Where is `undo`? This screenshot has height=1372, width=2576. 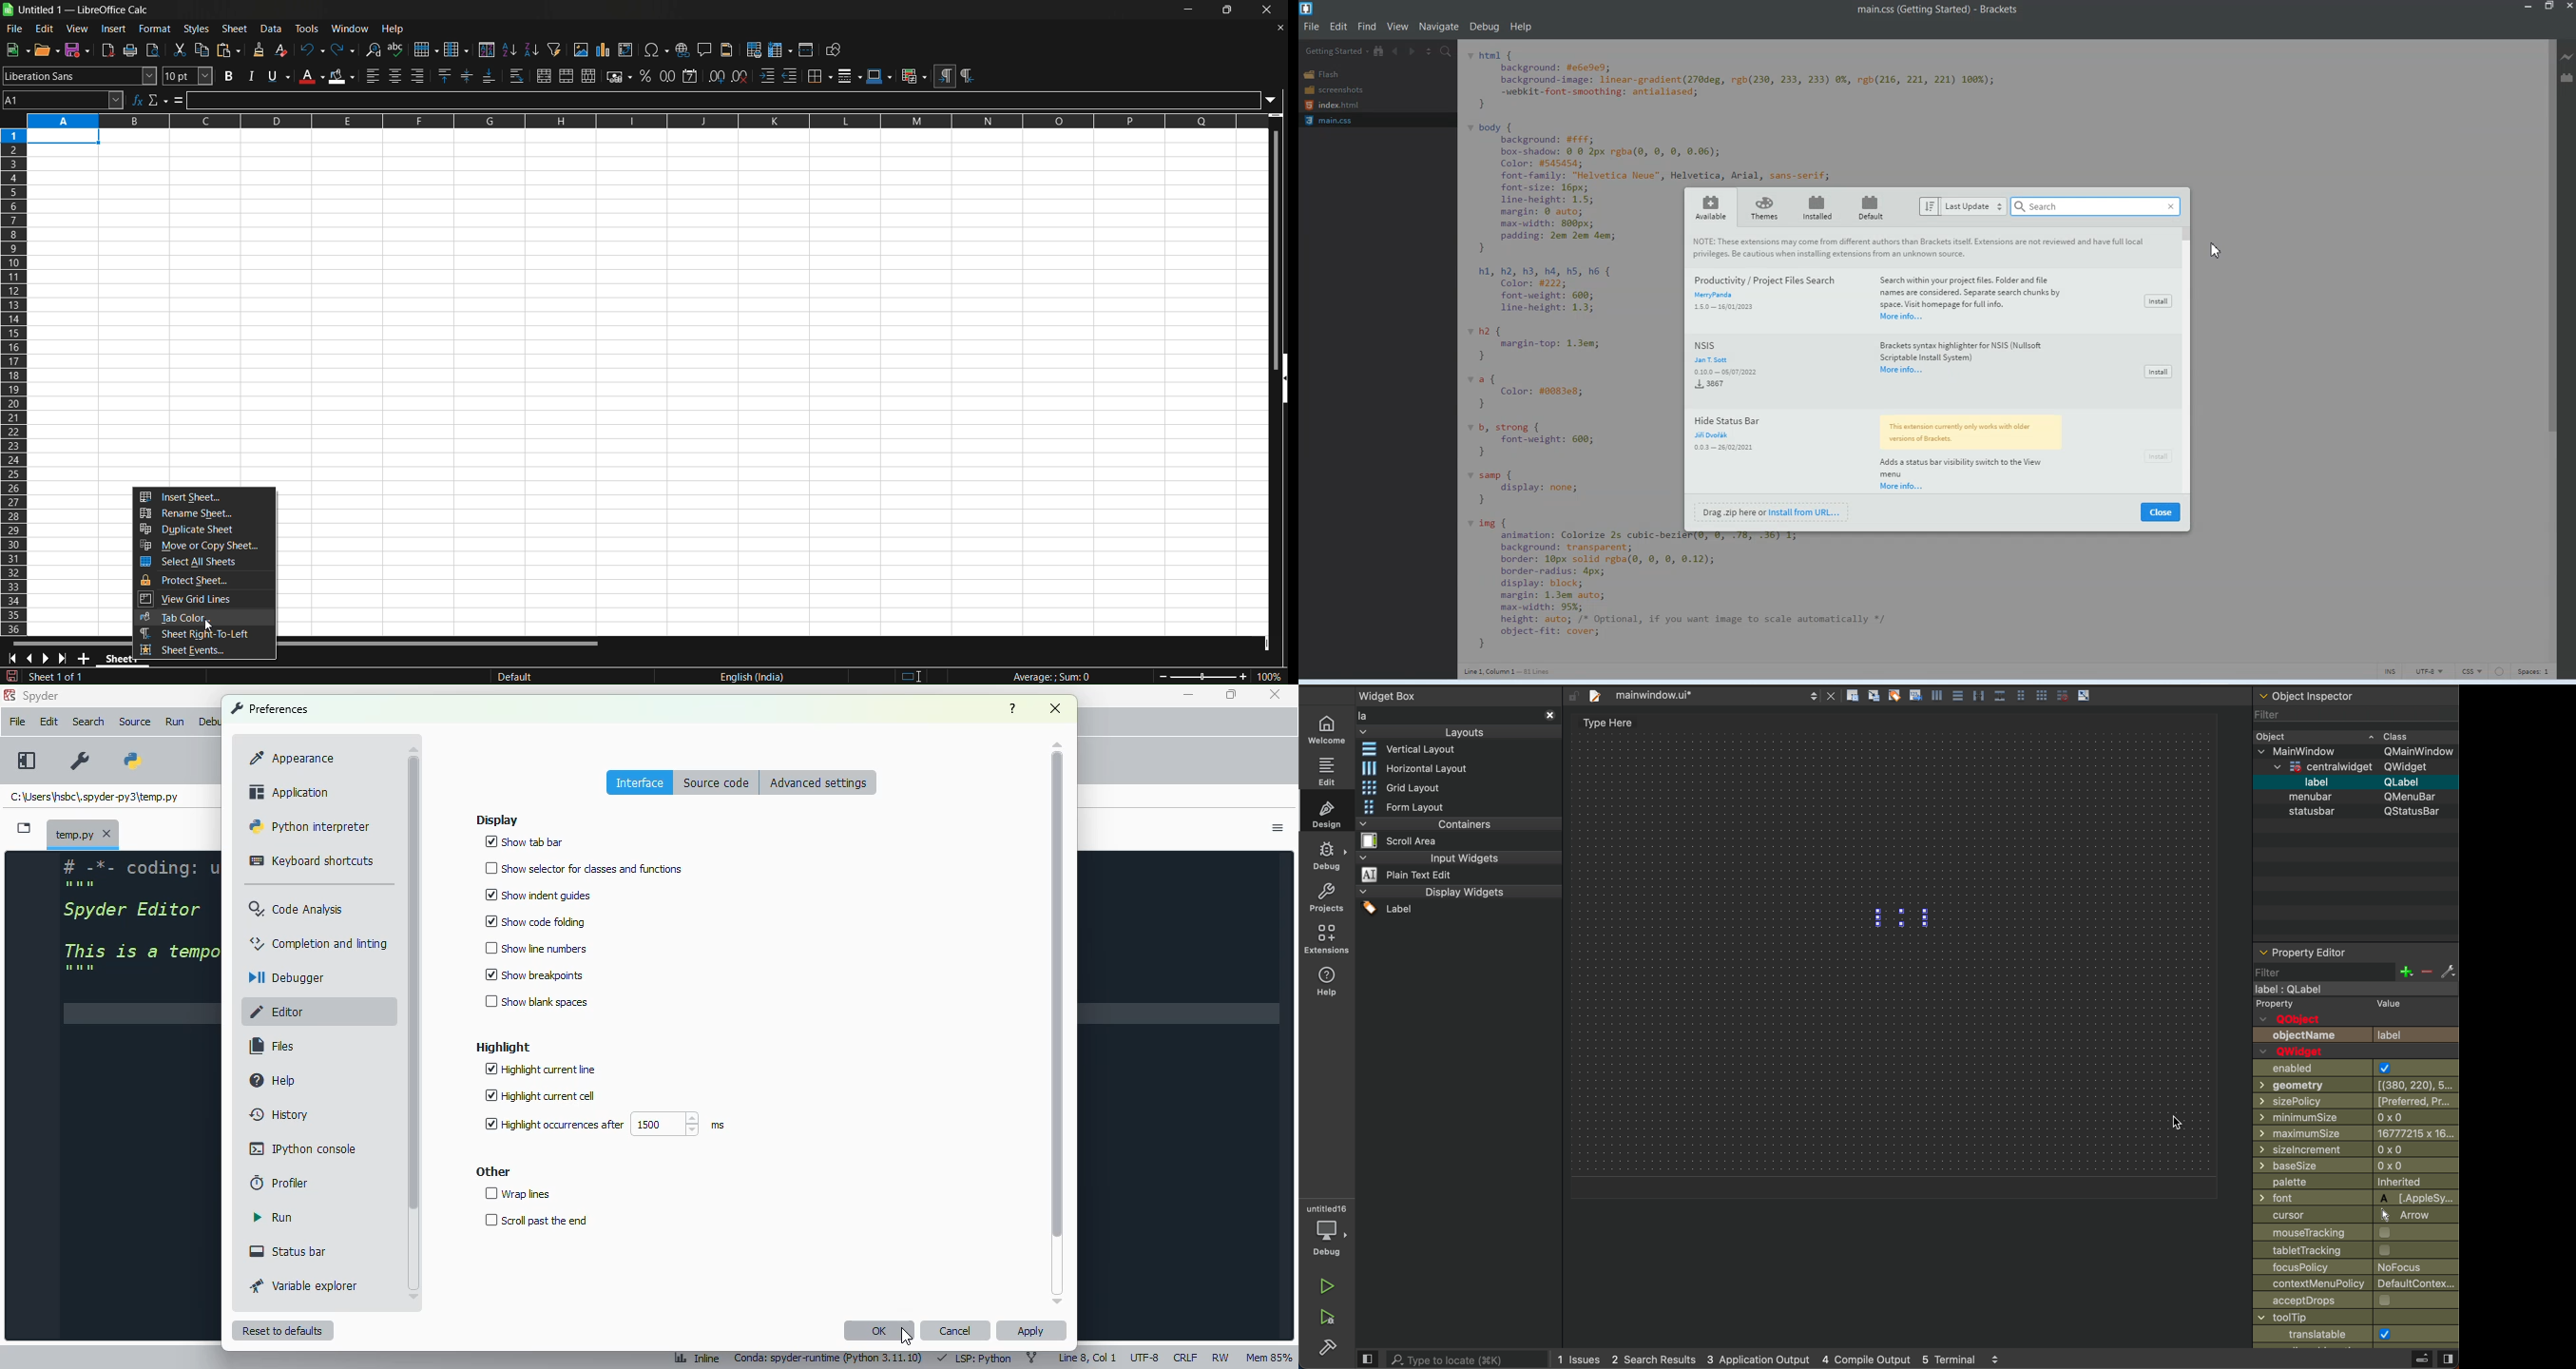
undo is located at coordinates (311, 49).